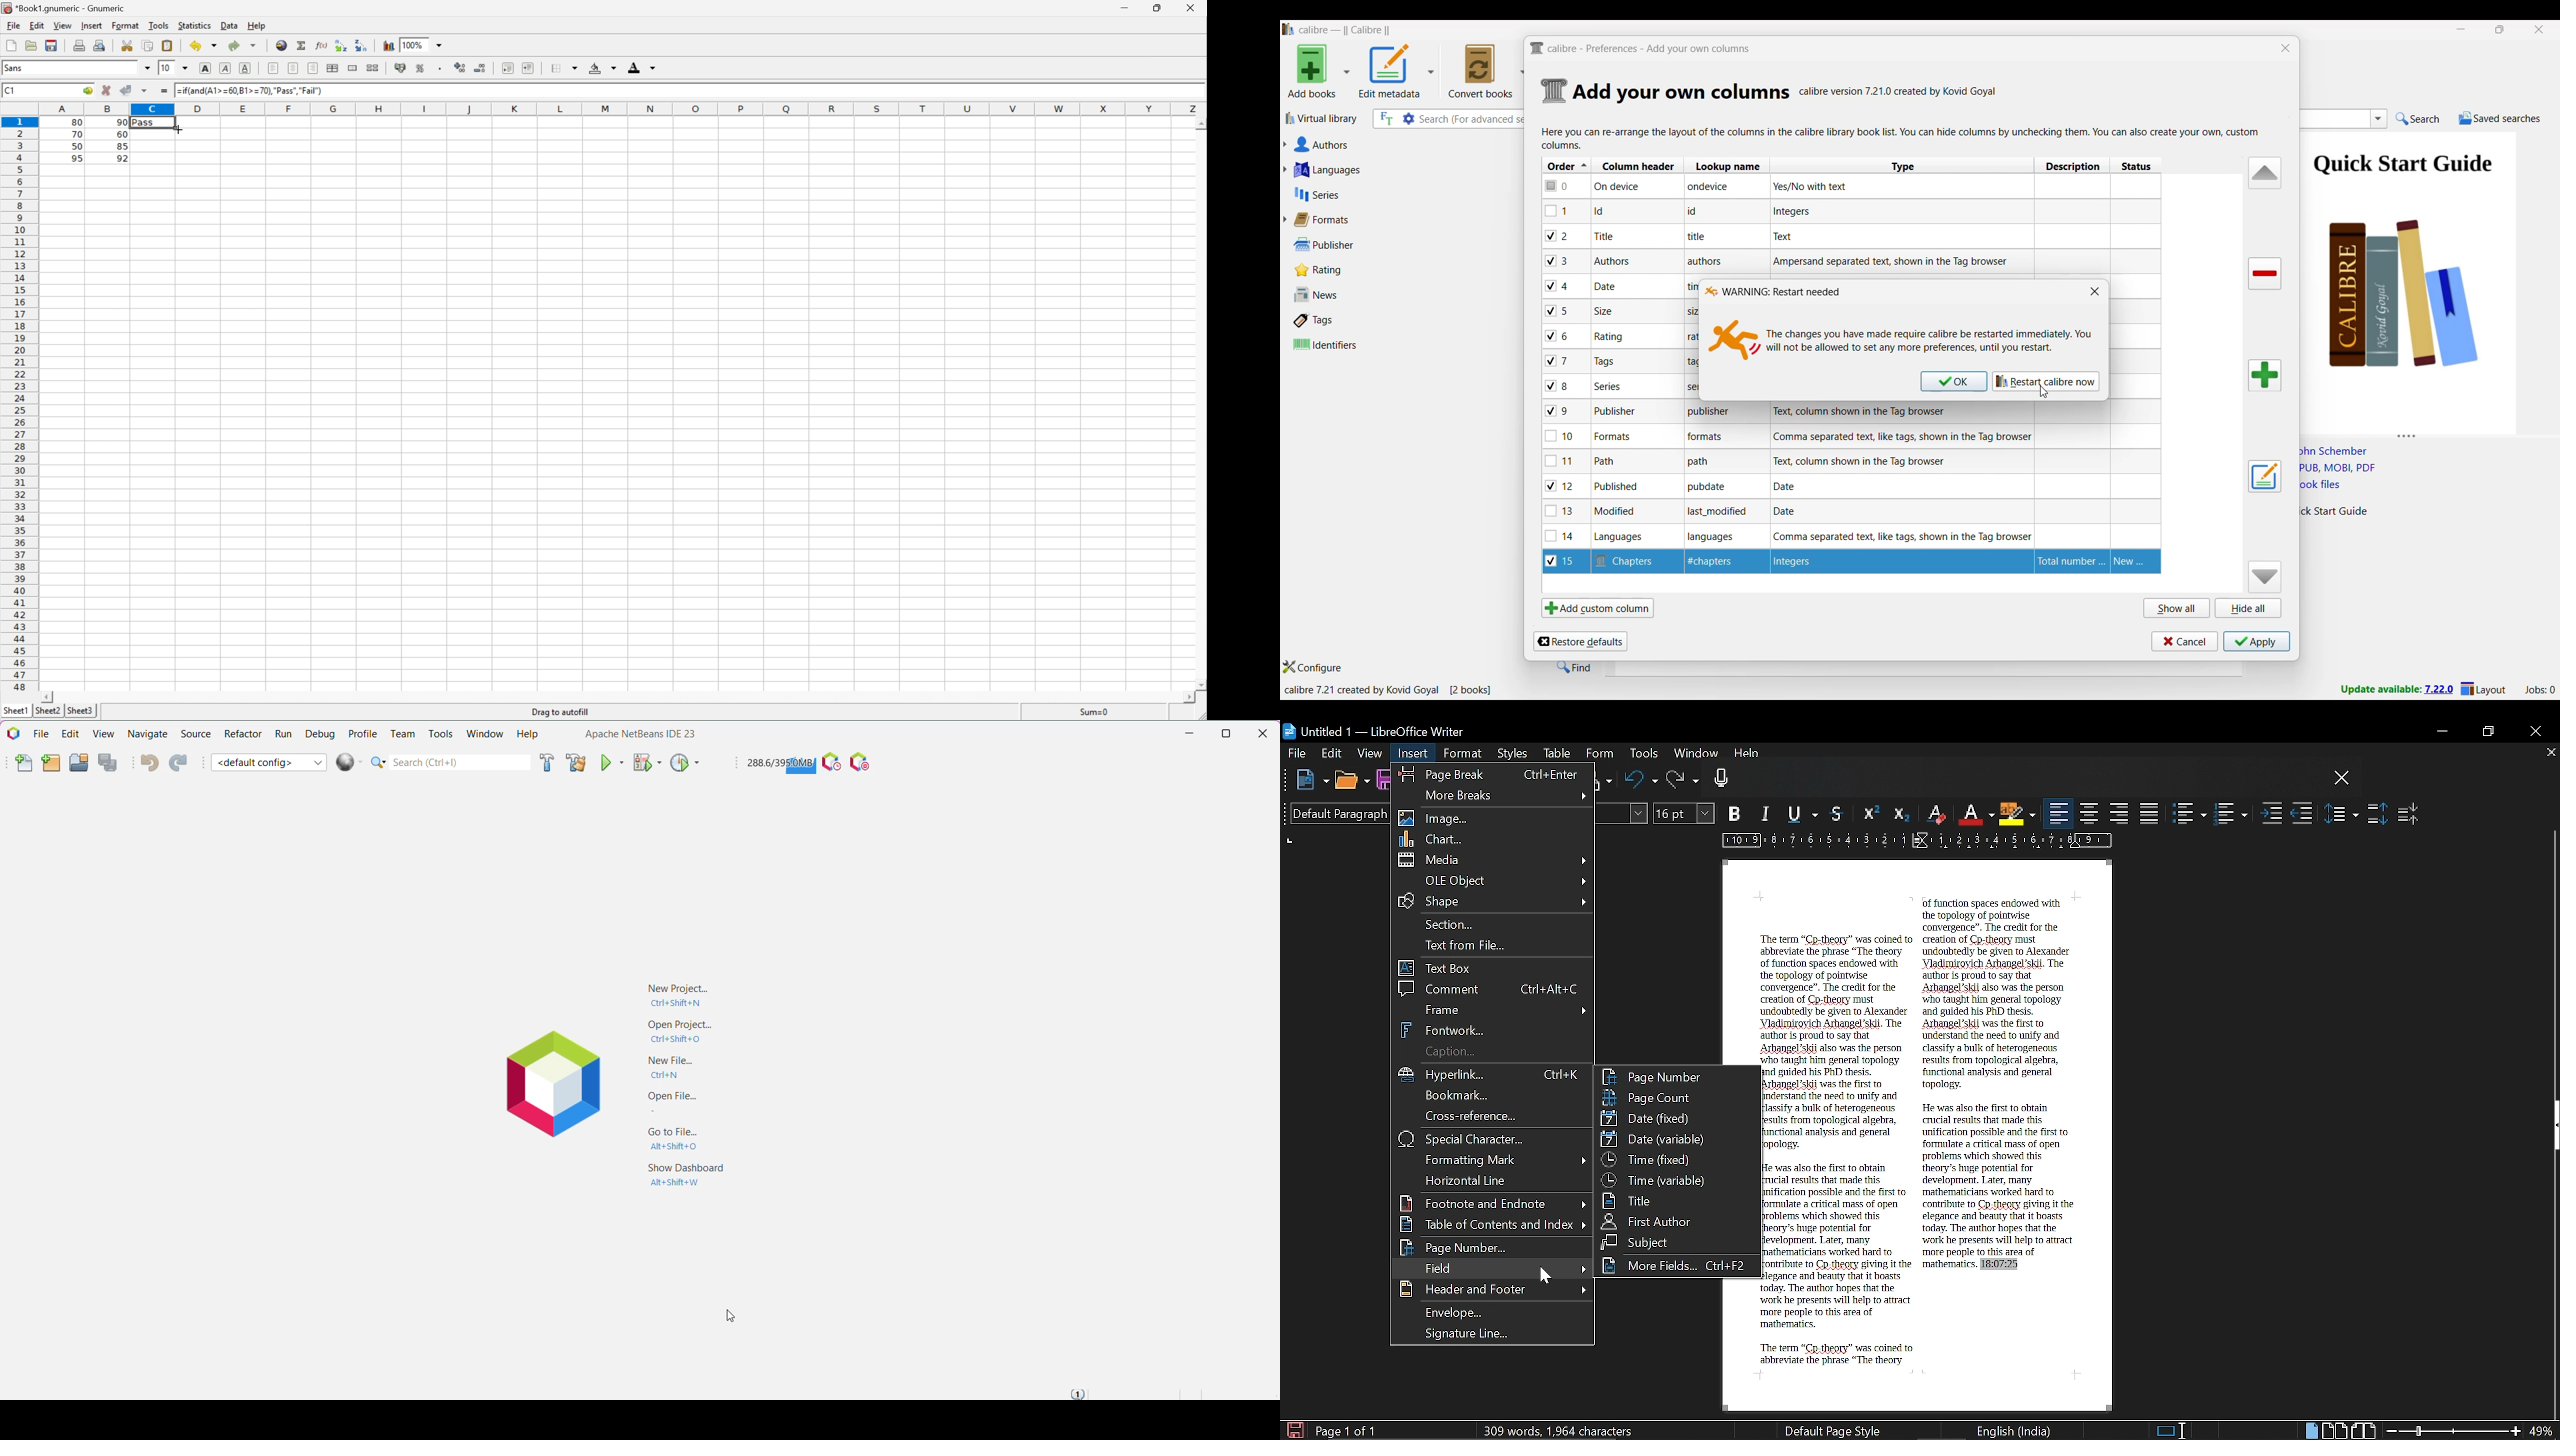  Describe the element at coordinates (400, 68) in the screenshot. I see `Format the selection as accounting` at that location.